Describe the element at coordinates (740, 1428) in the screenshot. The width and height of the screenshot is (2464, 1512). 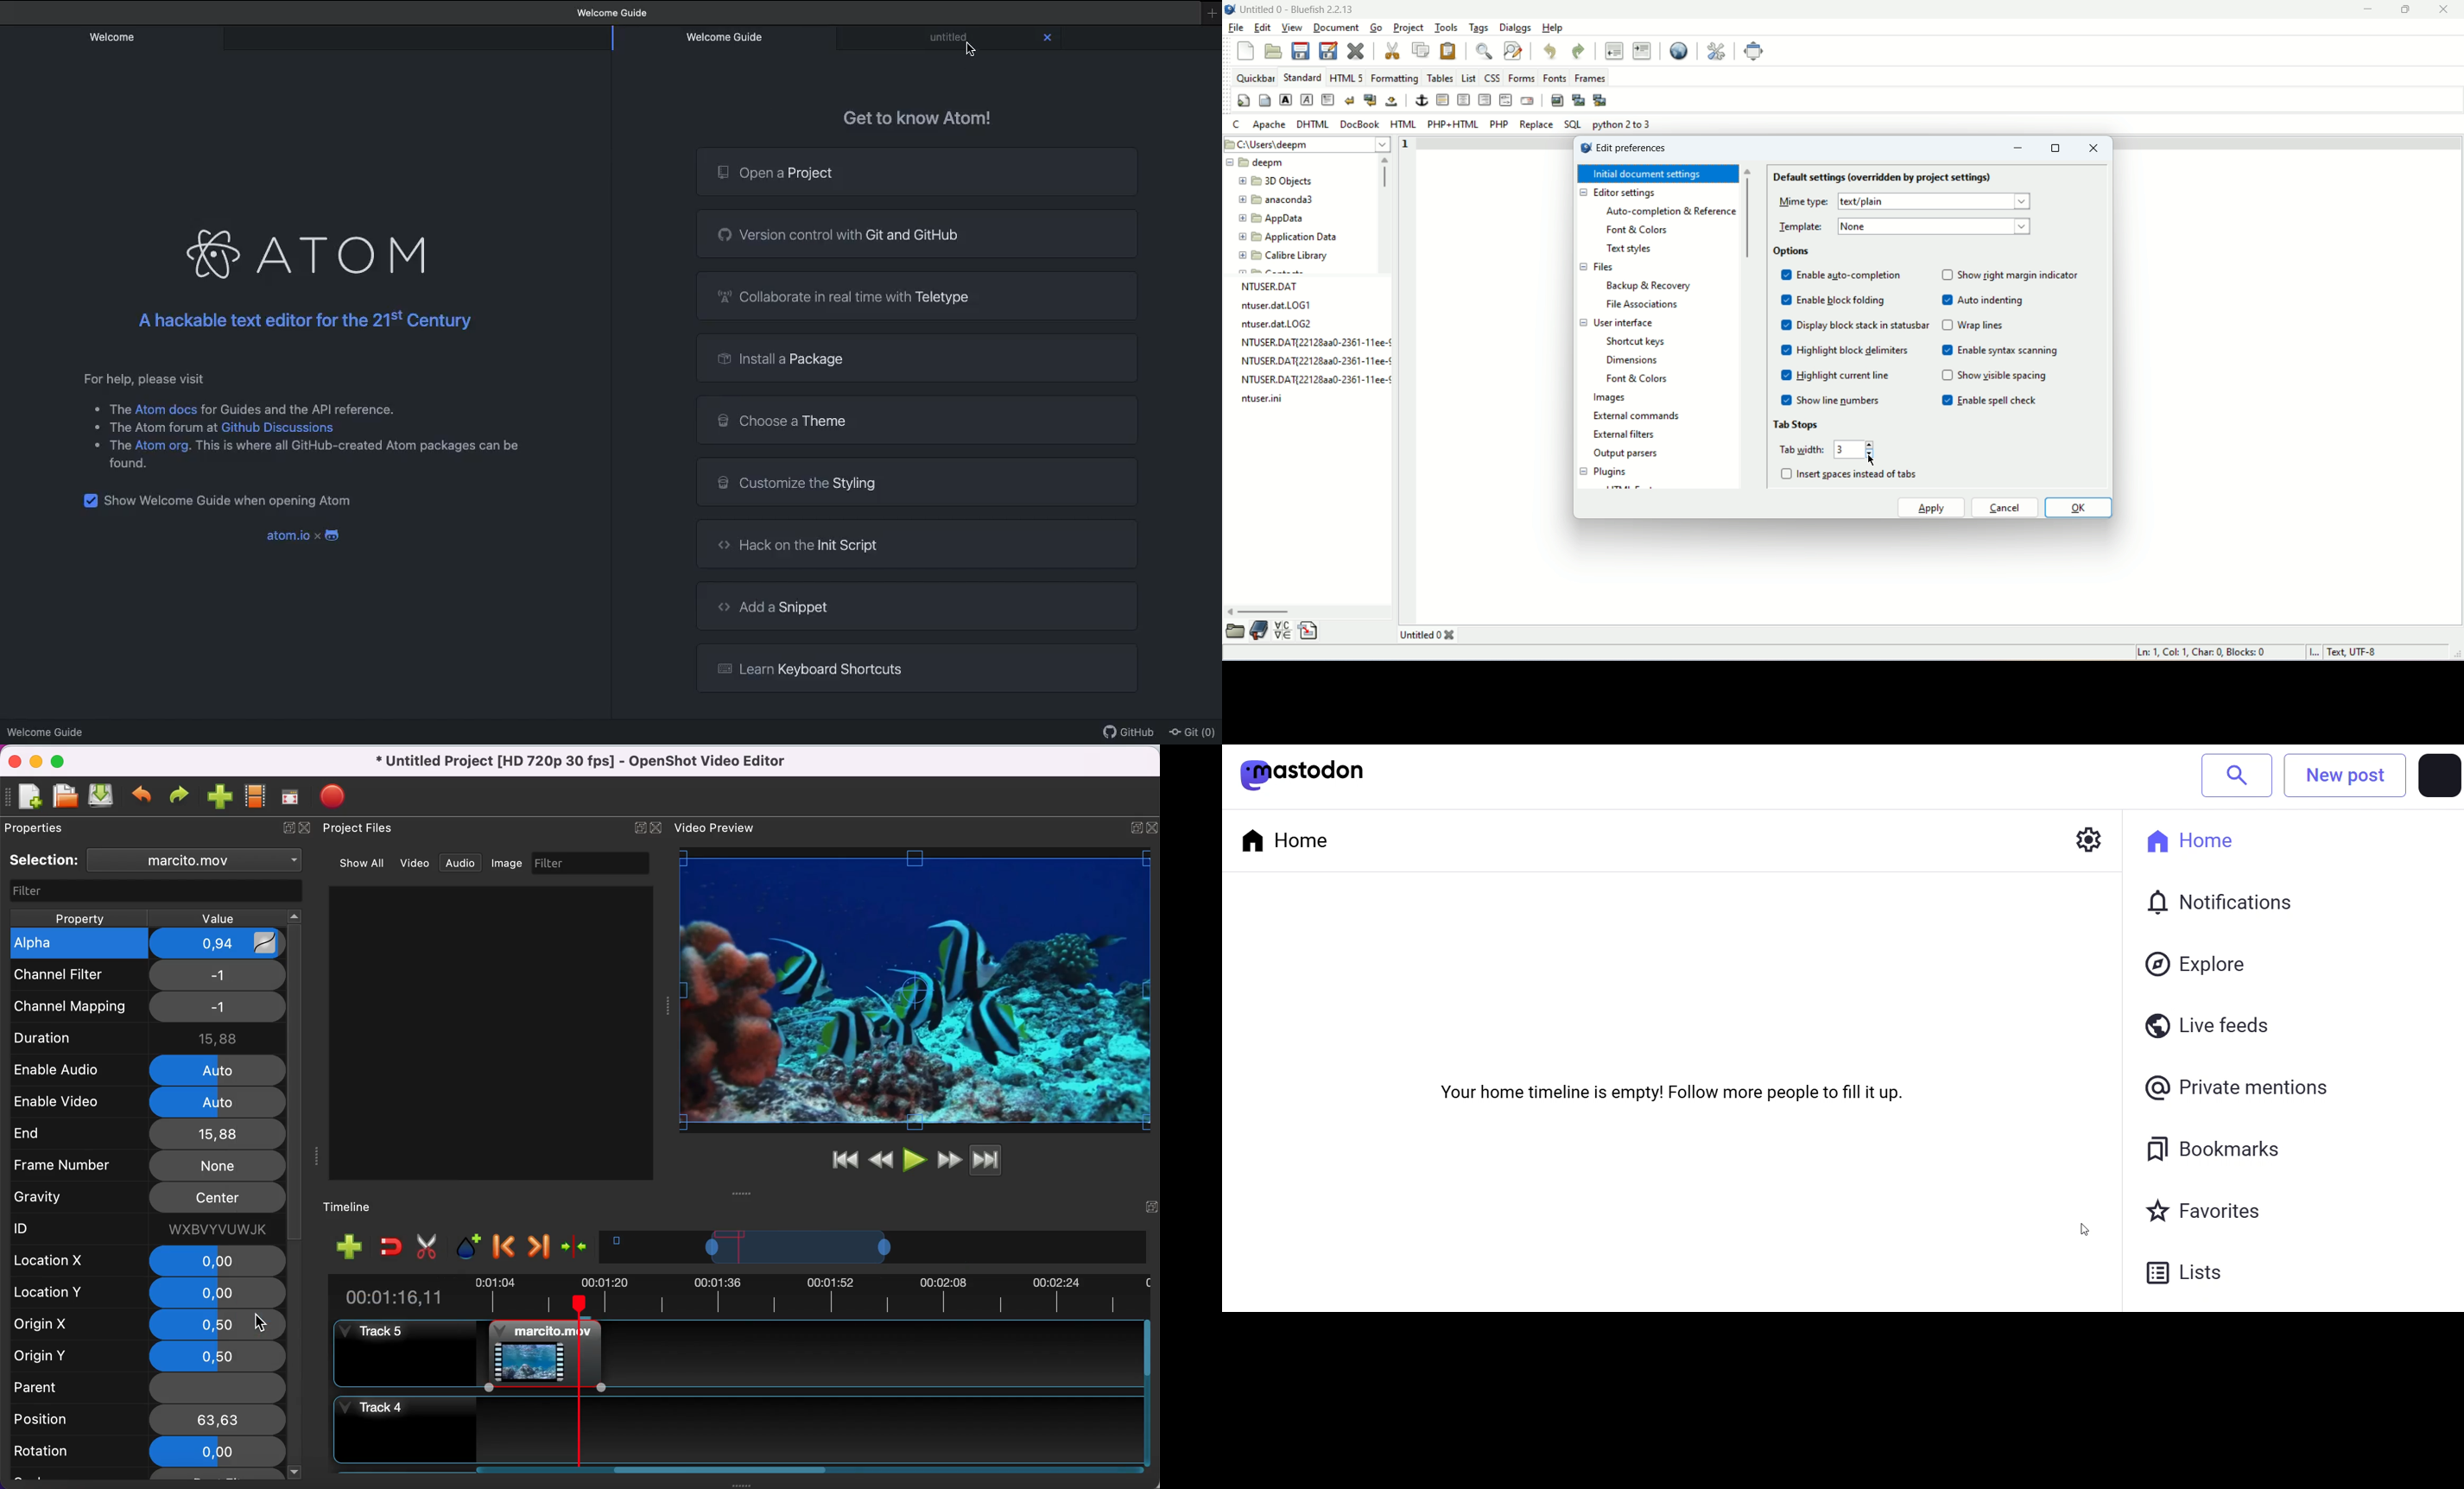
I see `track 4` at that location.